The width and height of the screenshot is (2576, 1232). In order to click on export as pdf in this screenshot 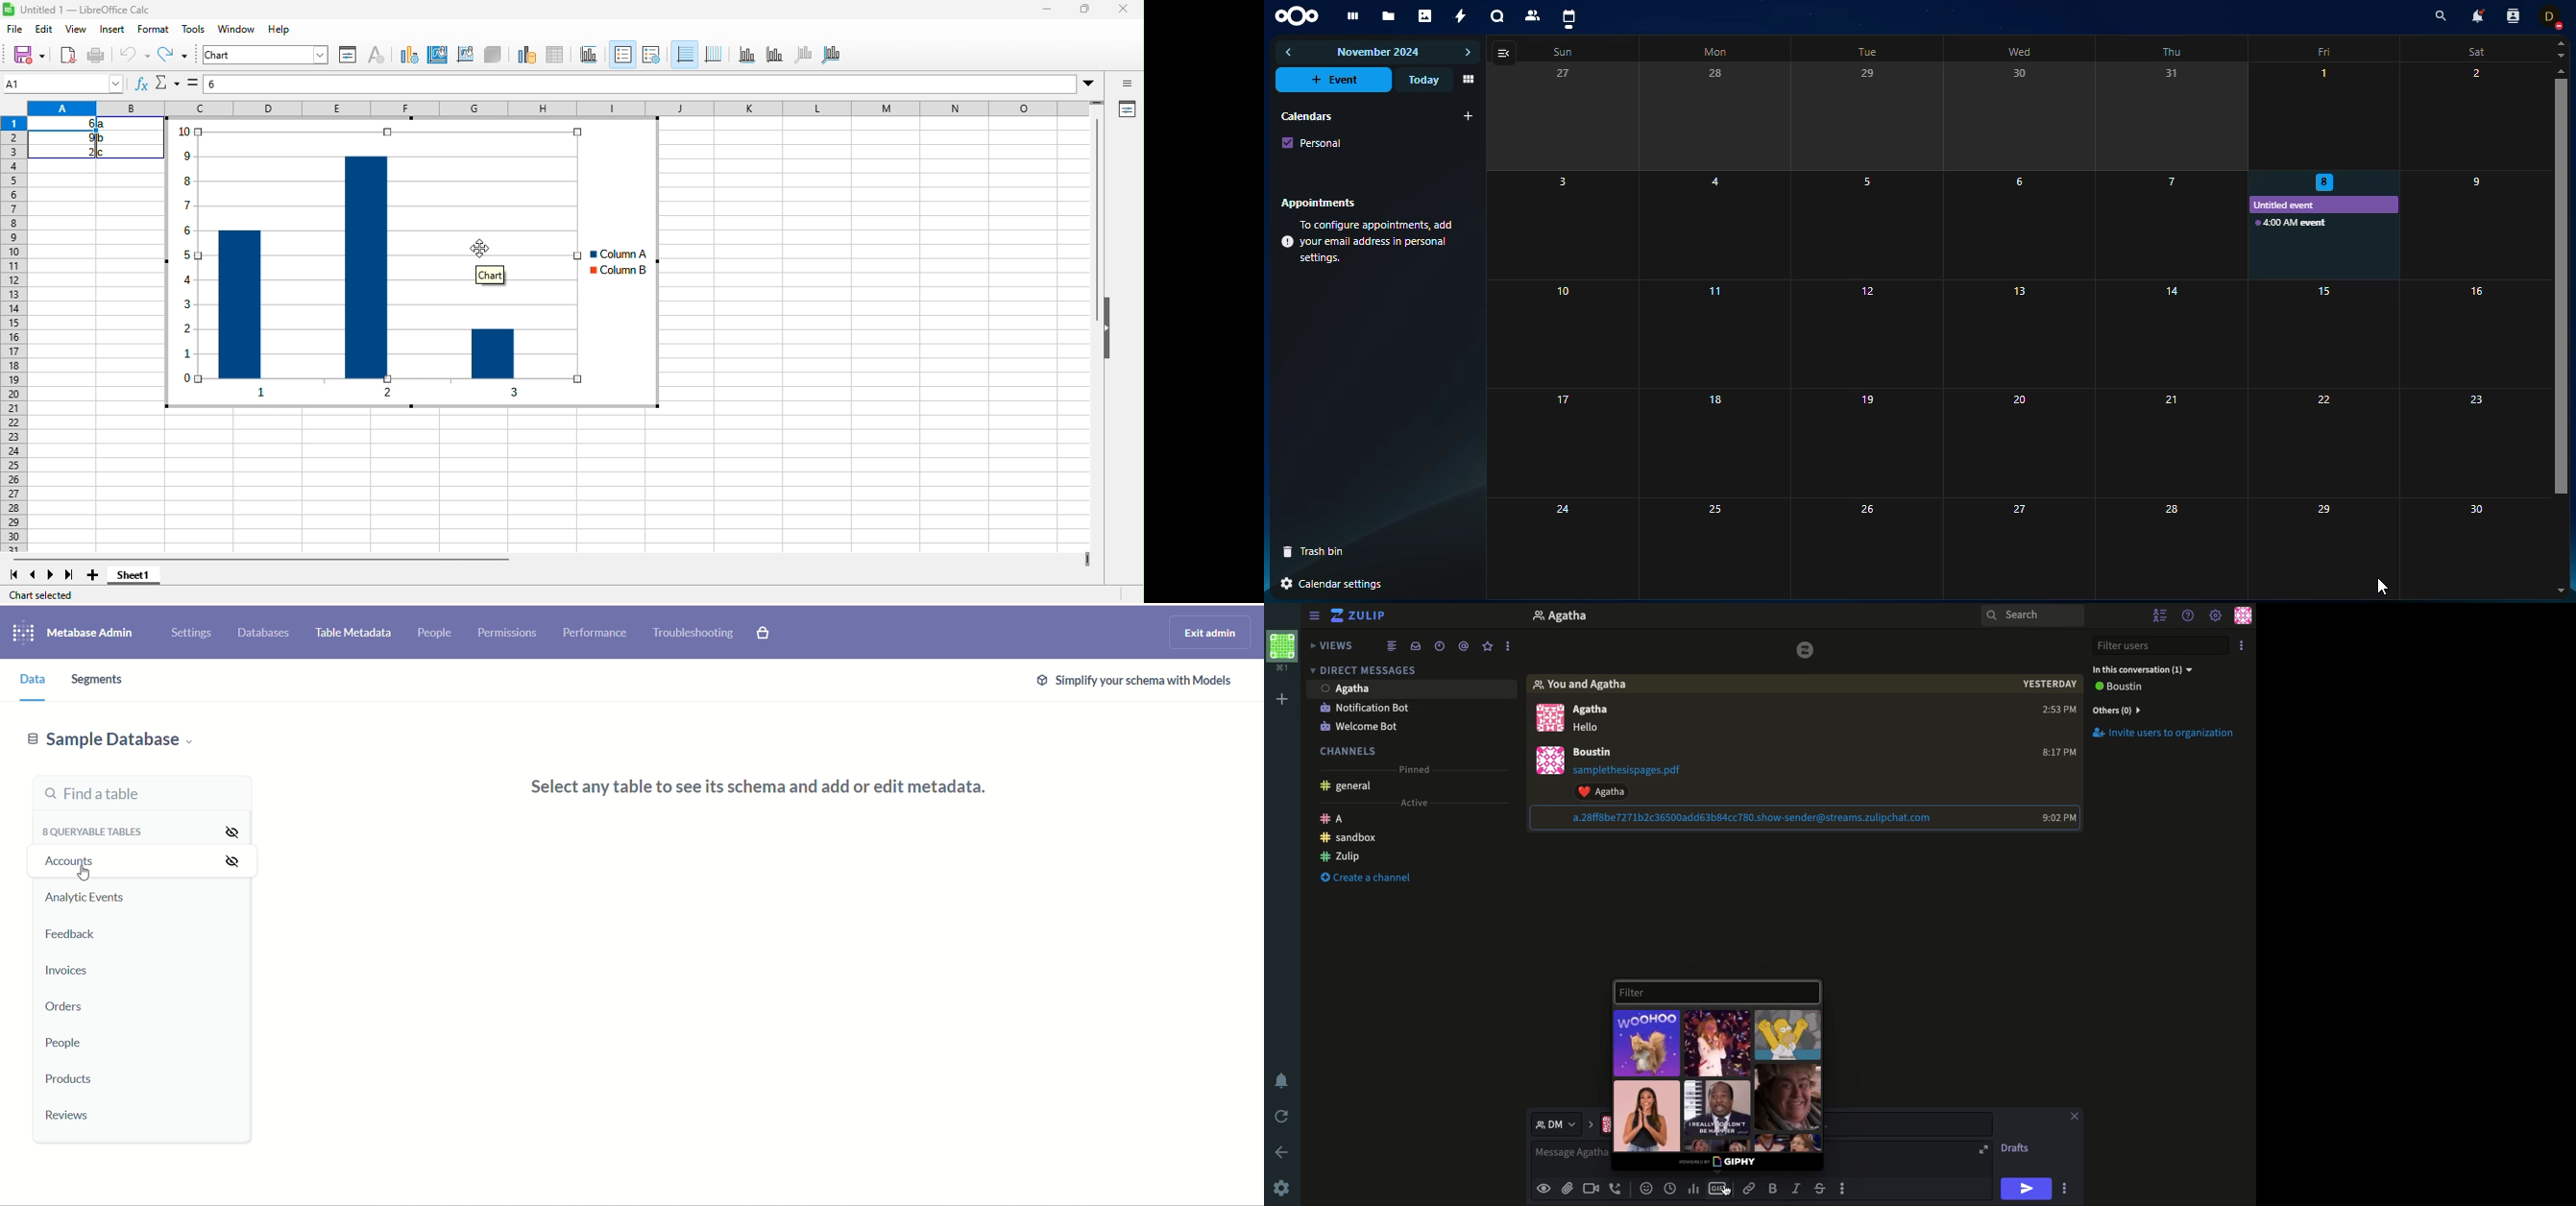, I will do `click(68, 54)`.